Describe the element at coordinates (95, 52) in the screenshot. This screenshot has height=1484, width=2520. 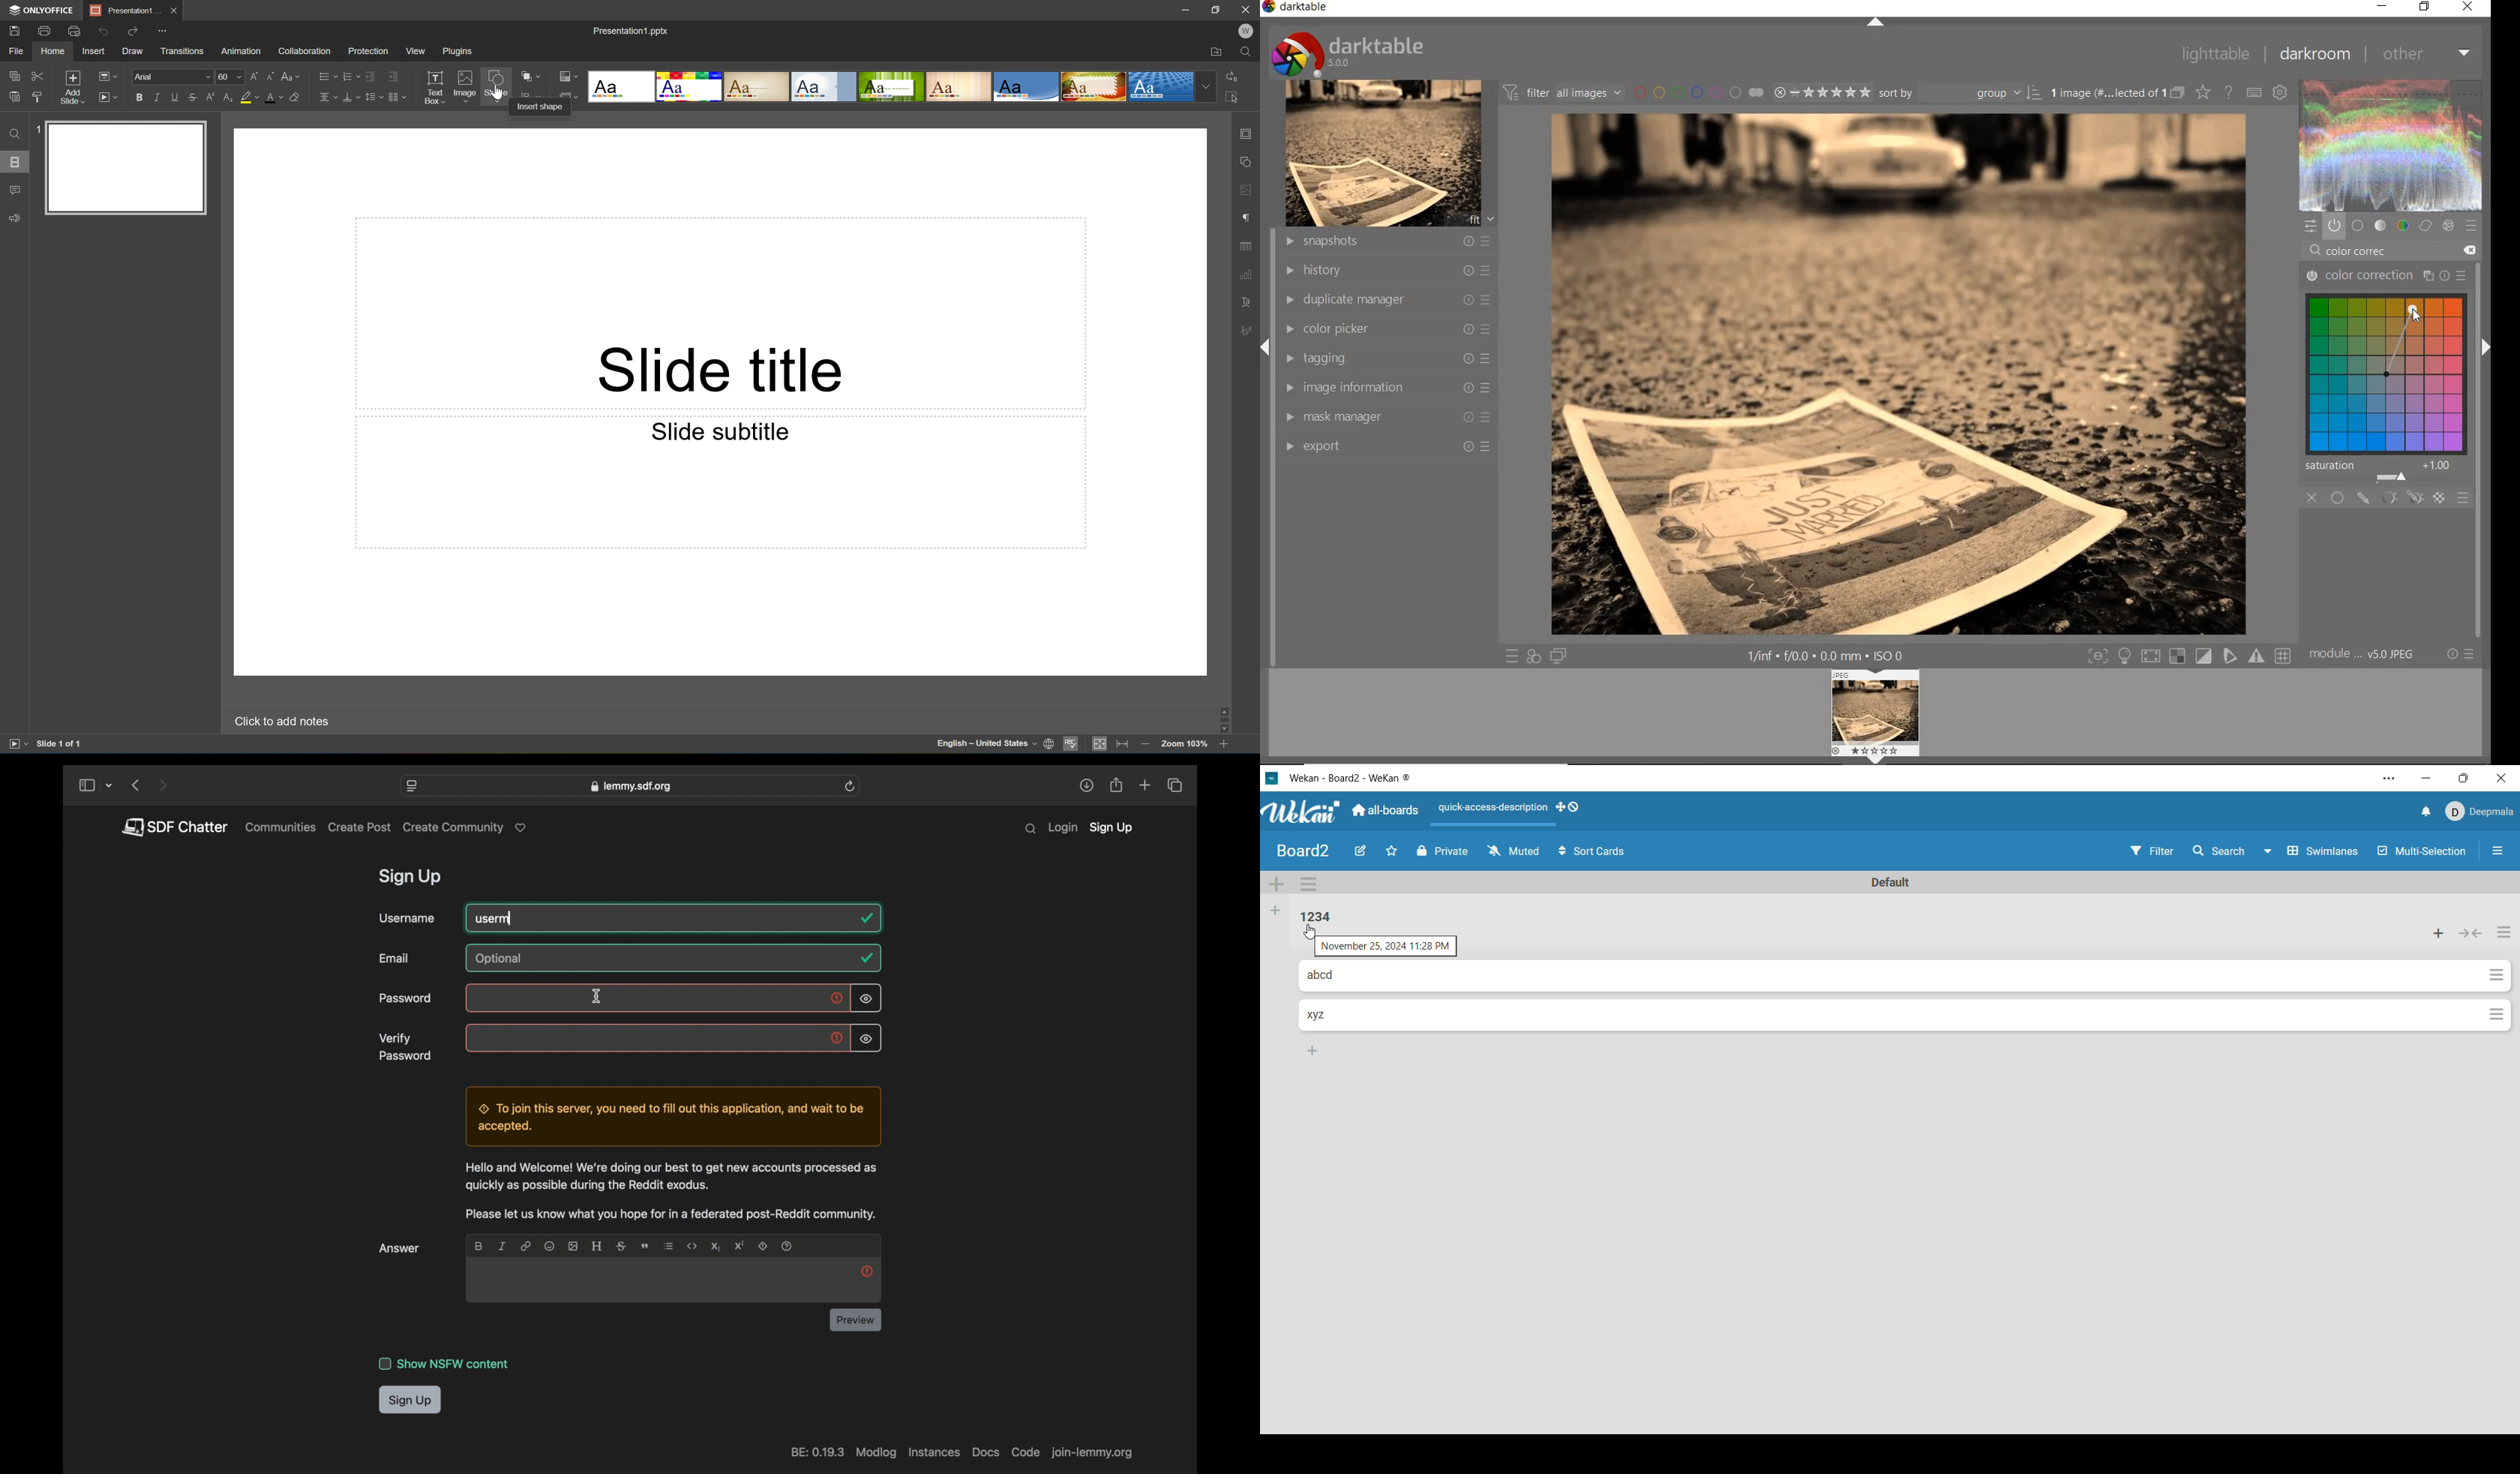
I see `Insert` at that location.